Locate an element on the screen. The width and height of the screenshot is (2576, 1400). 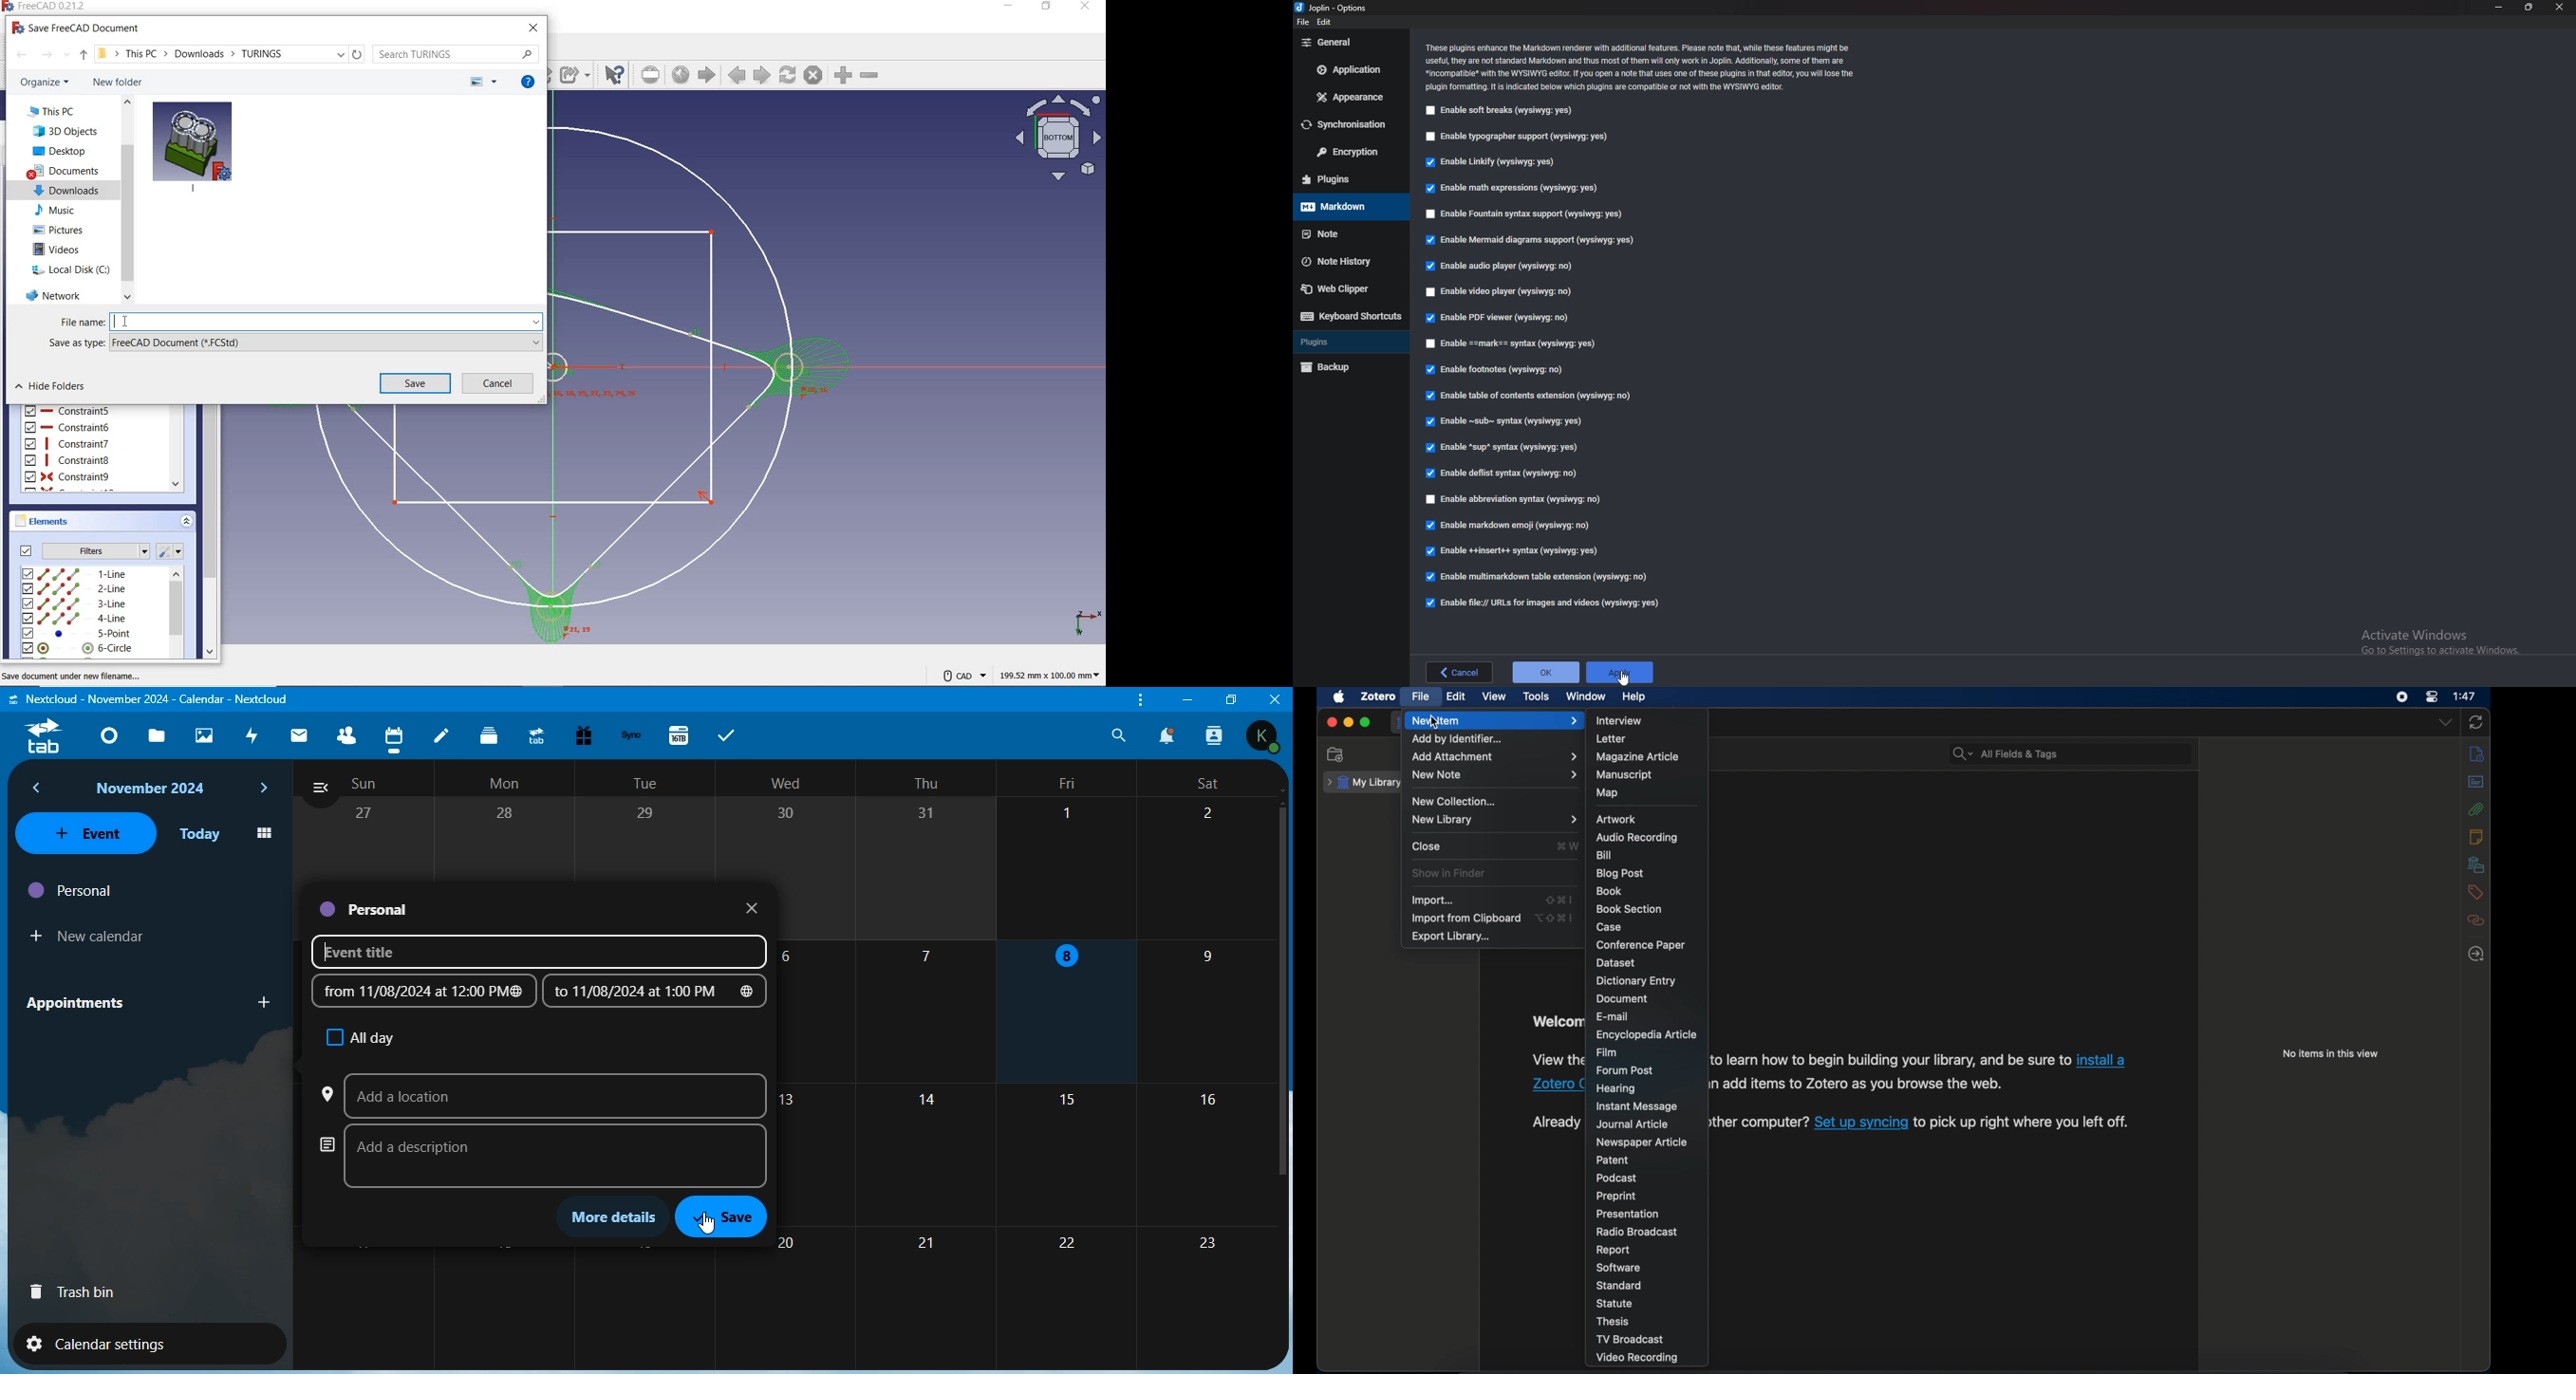
minimize is located at coordinates (1190, 701).